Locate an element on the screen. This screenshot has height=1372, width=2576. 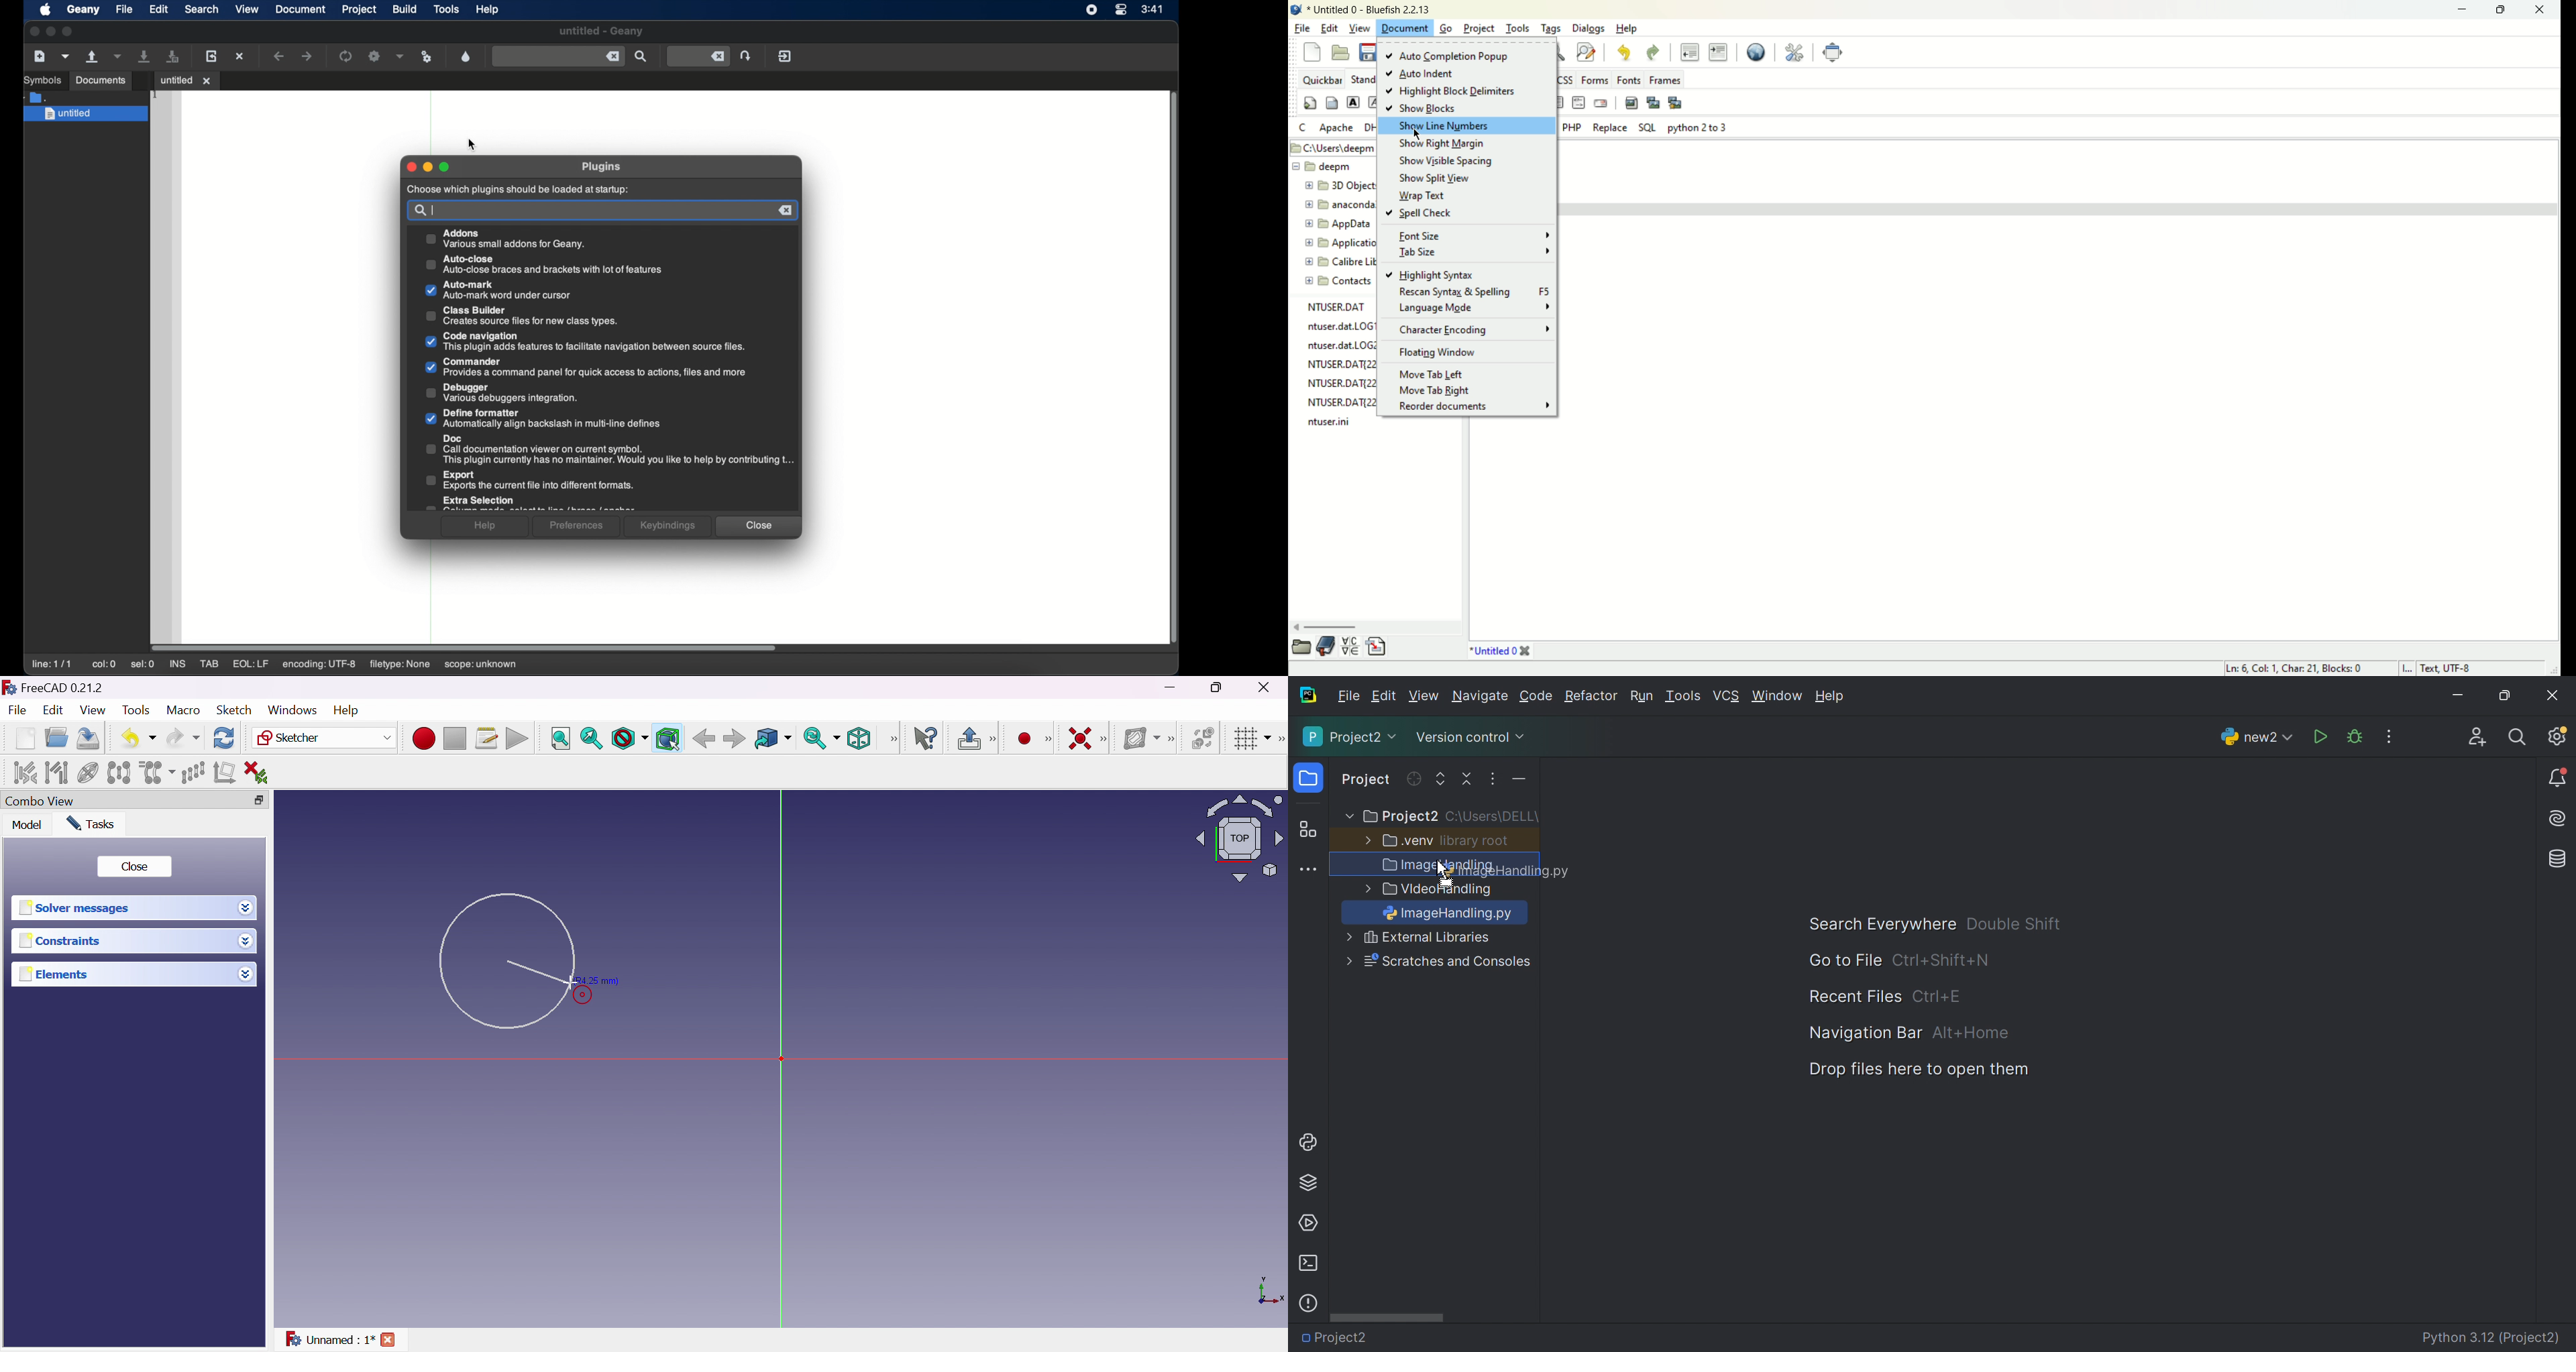
Fit all is located at coordinates (559, 738).